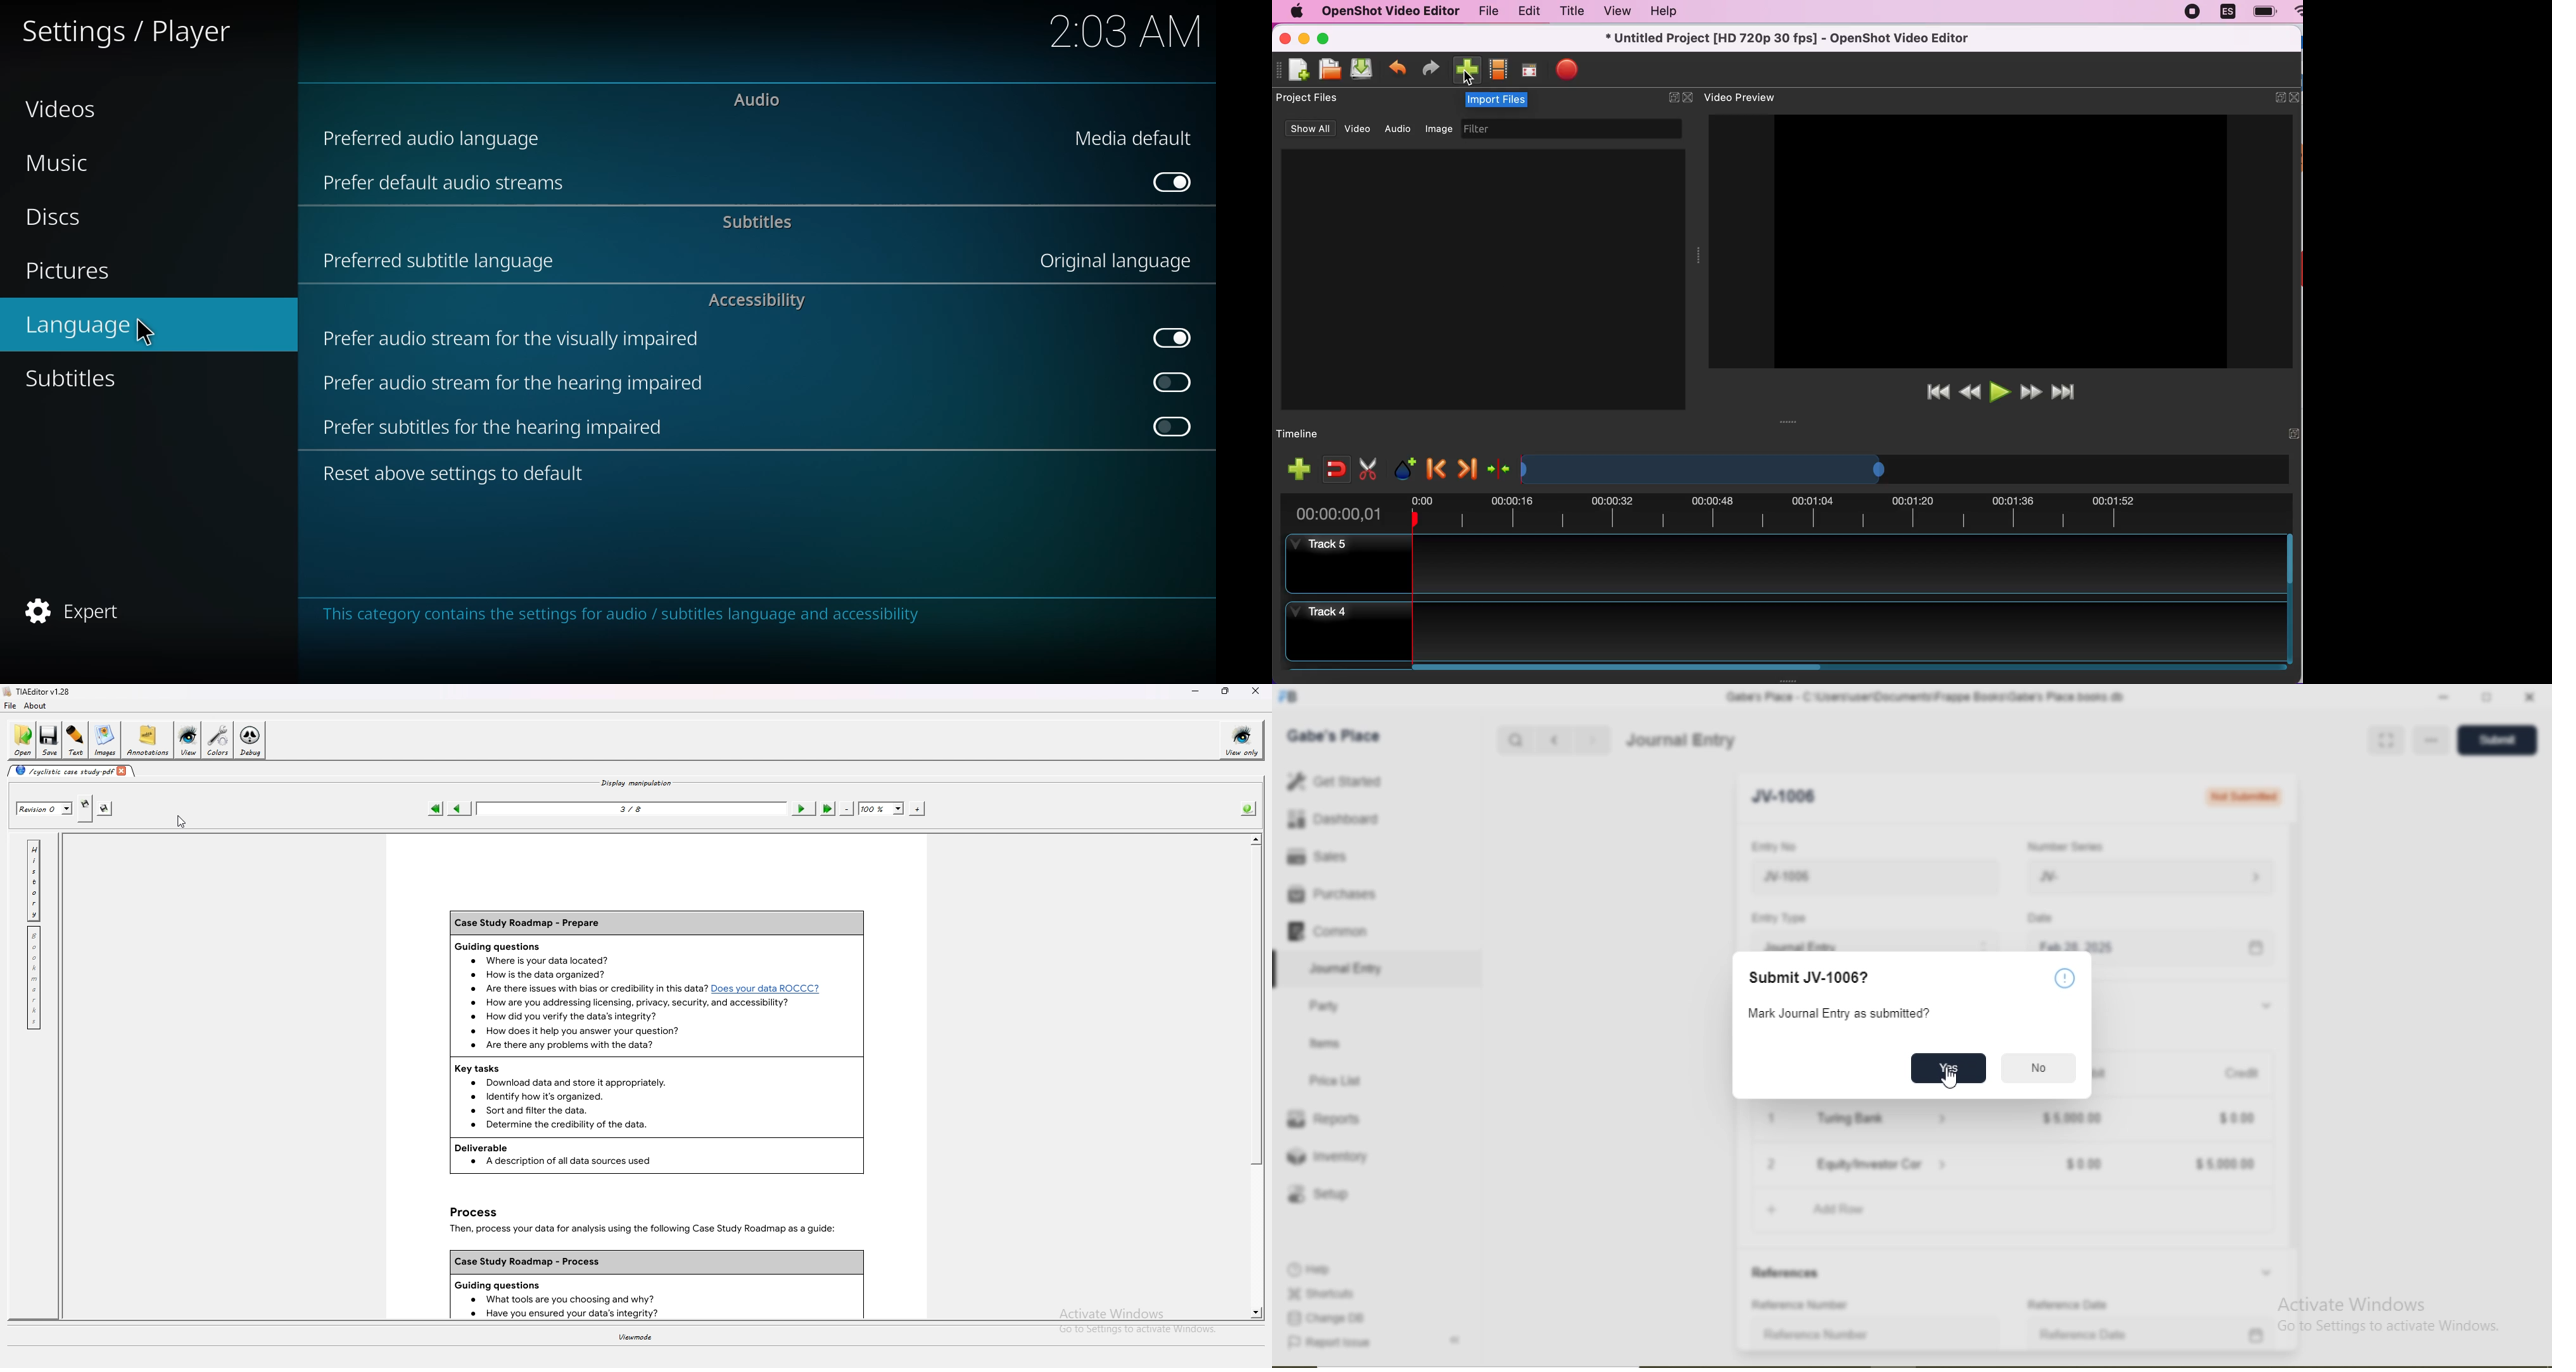  What do you see at coordinates (757, 99) in the screenshot?
I see `audio` at bounding box center [757, 99].